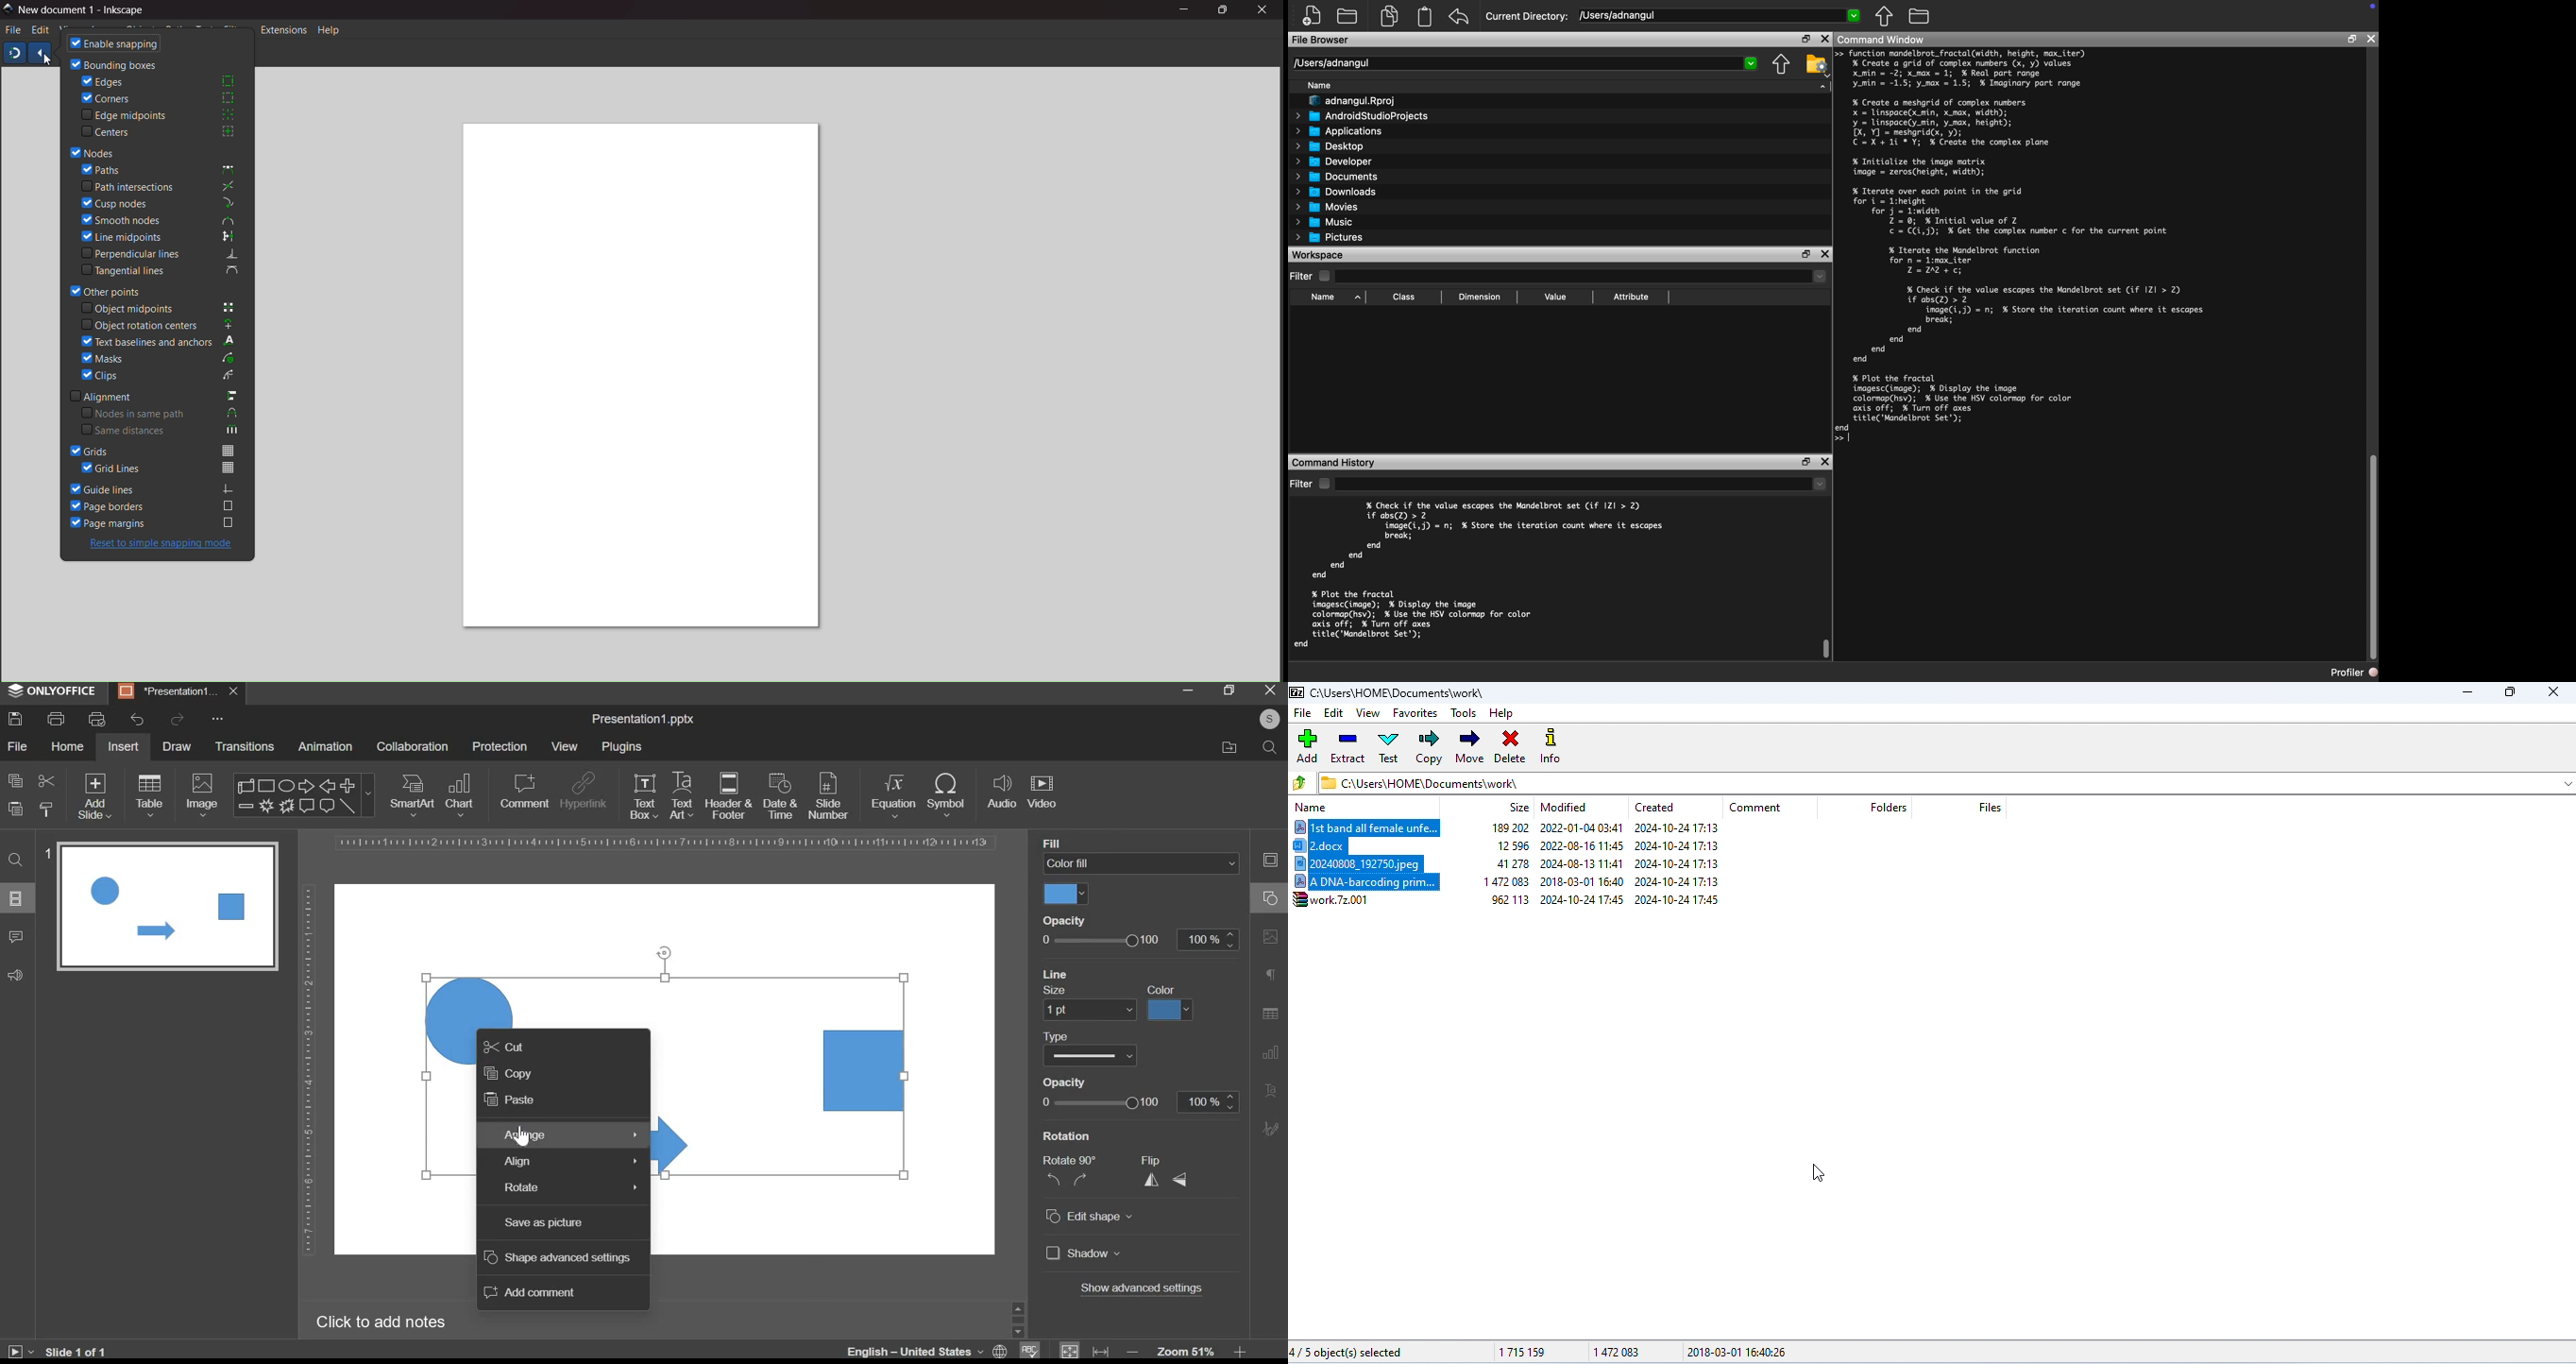 Image resolution: width=2576 pixels, height=1372 pixels. What do you see at coordinates (168, 692) in the screenshot?
I see `Presentation` at bounding box center [168, 692].